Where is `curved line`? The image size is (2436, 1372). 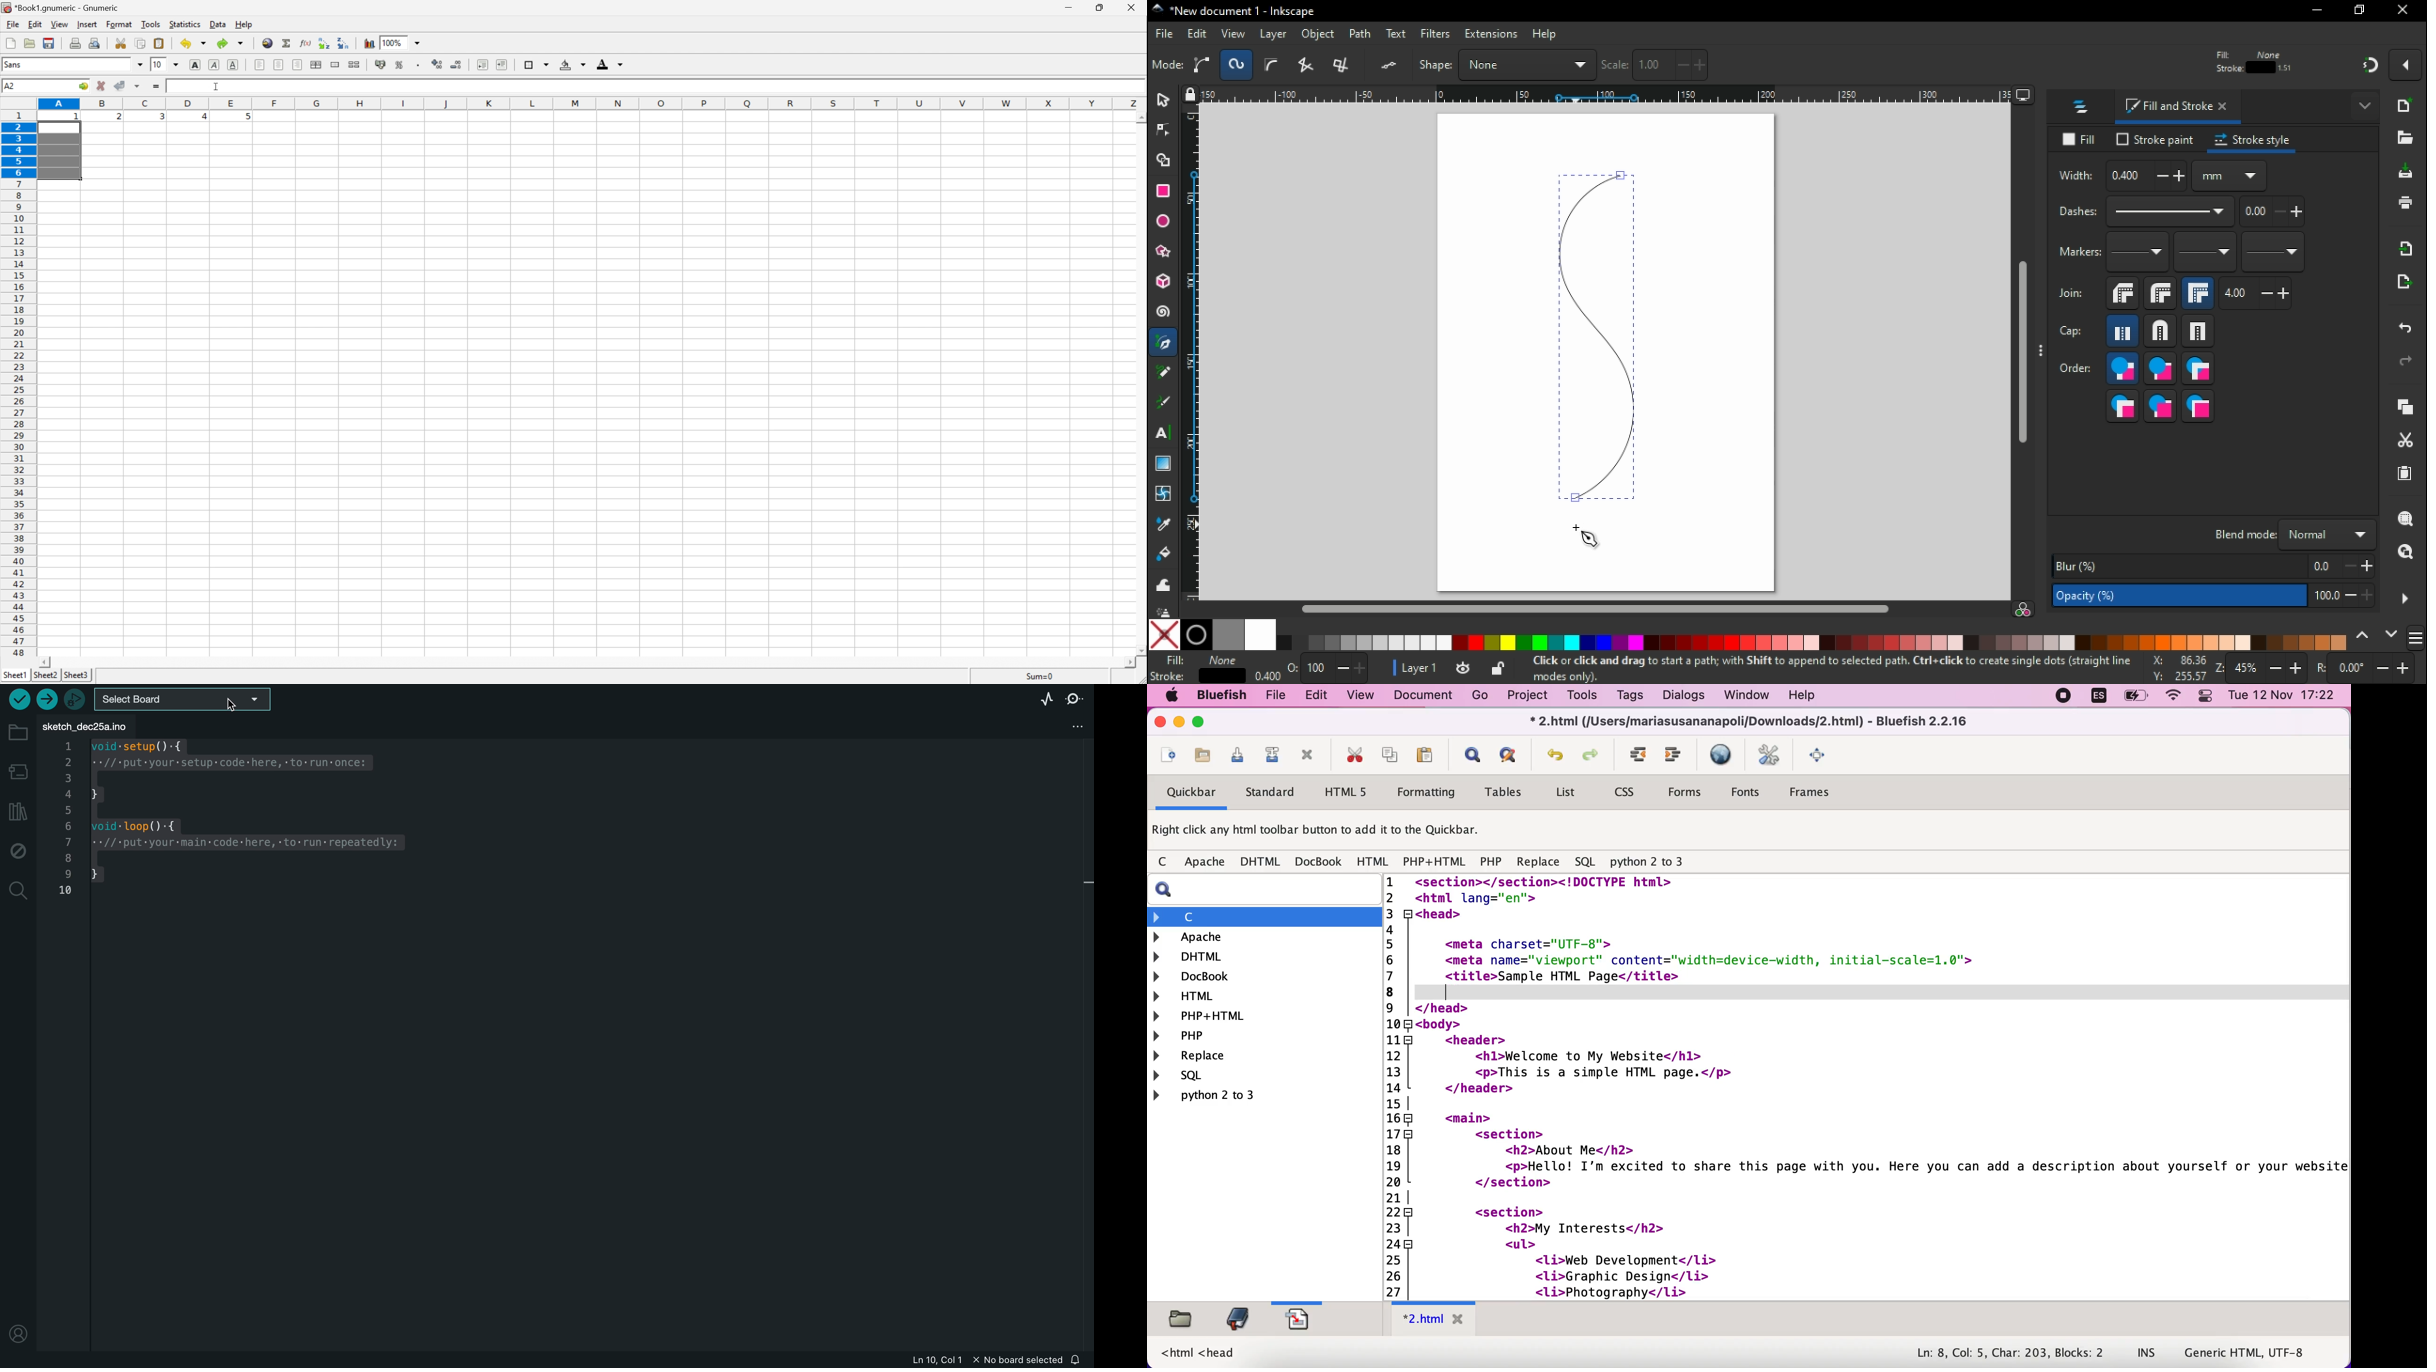 curved line is located at coordinates (1596, 337).